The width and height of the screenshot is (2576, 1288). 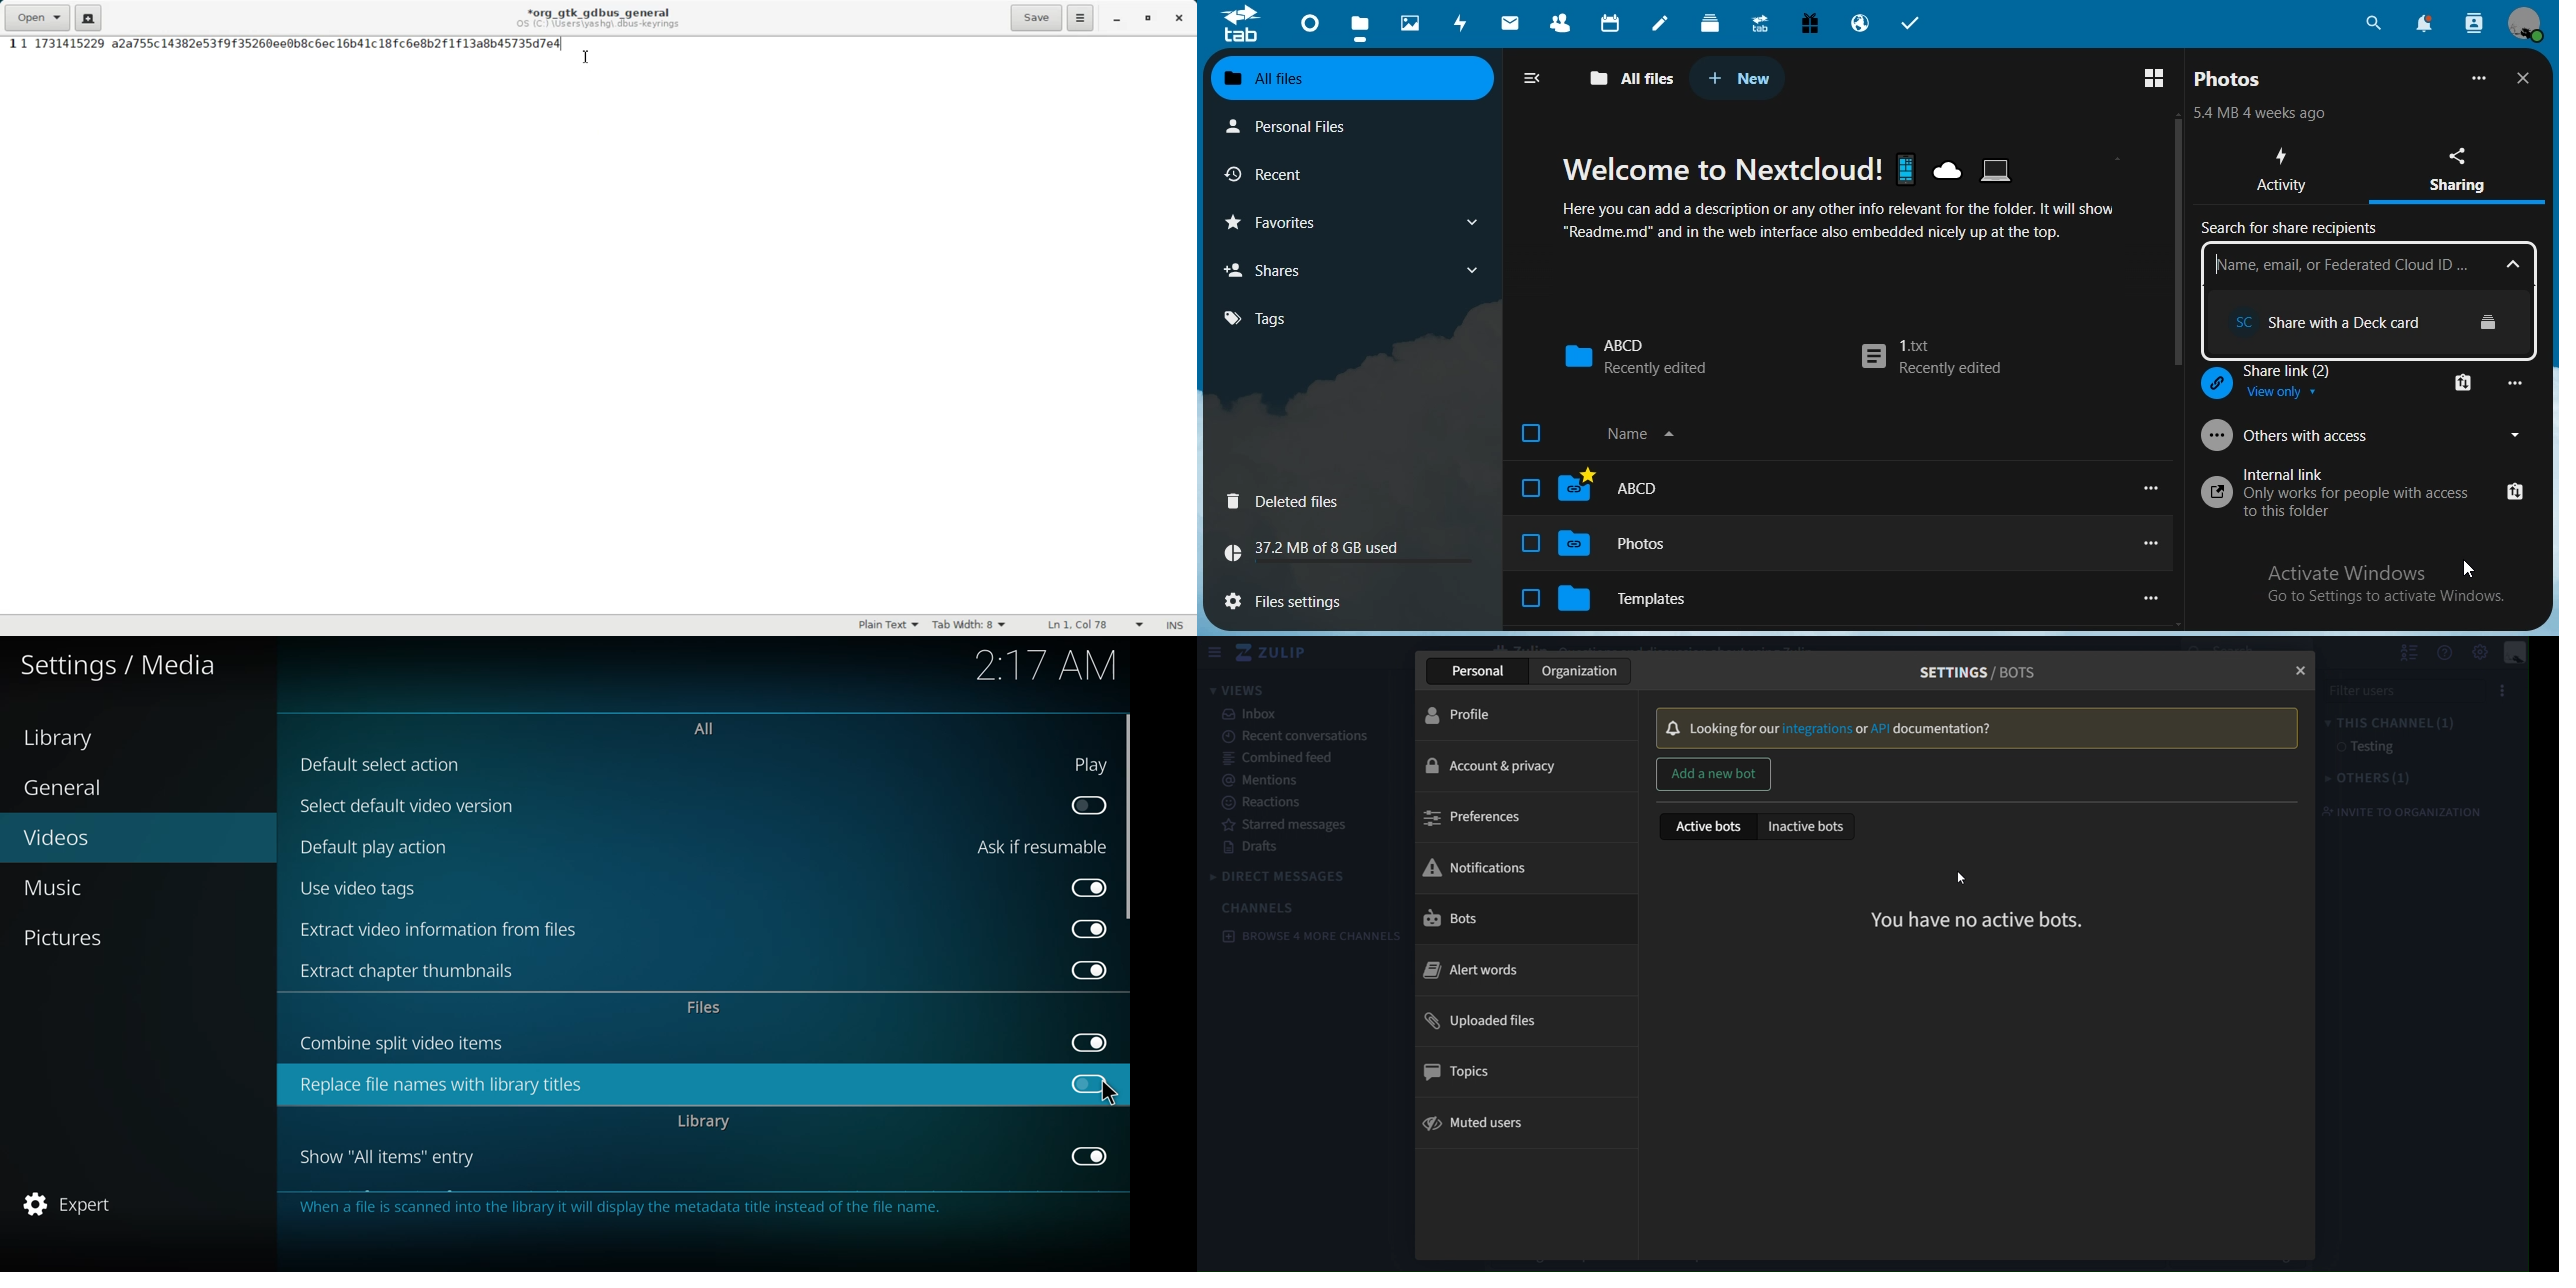 What do you see at coordinates (1321, 551) in the screenshot?
I see `text` at bounding box center [1321, 551].